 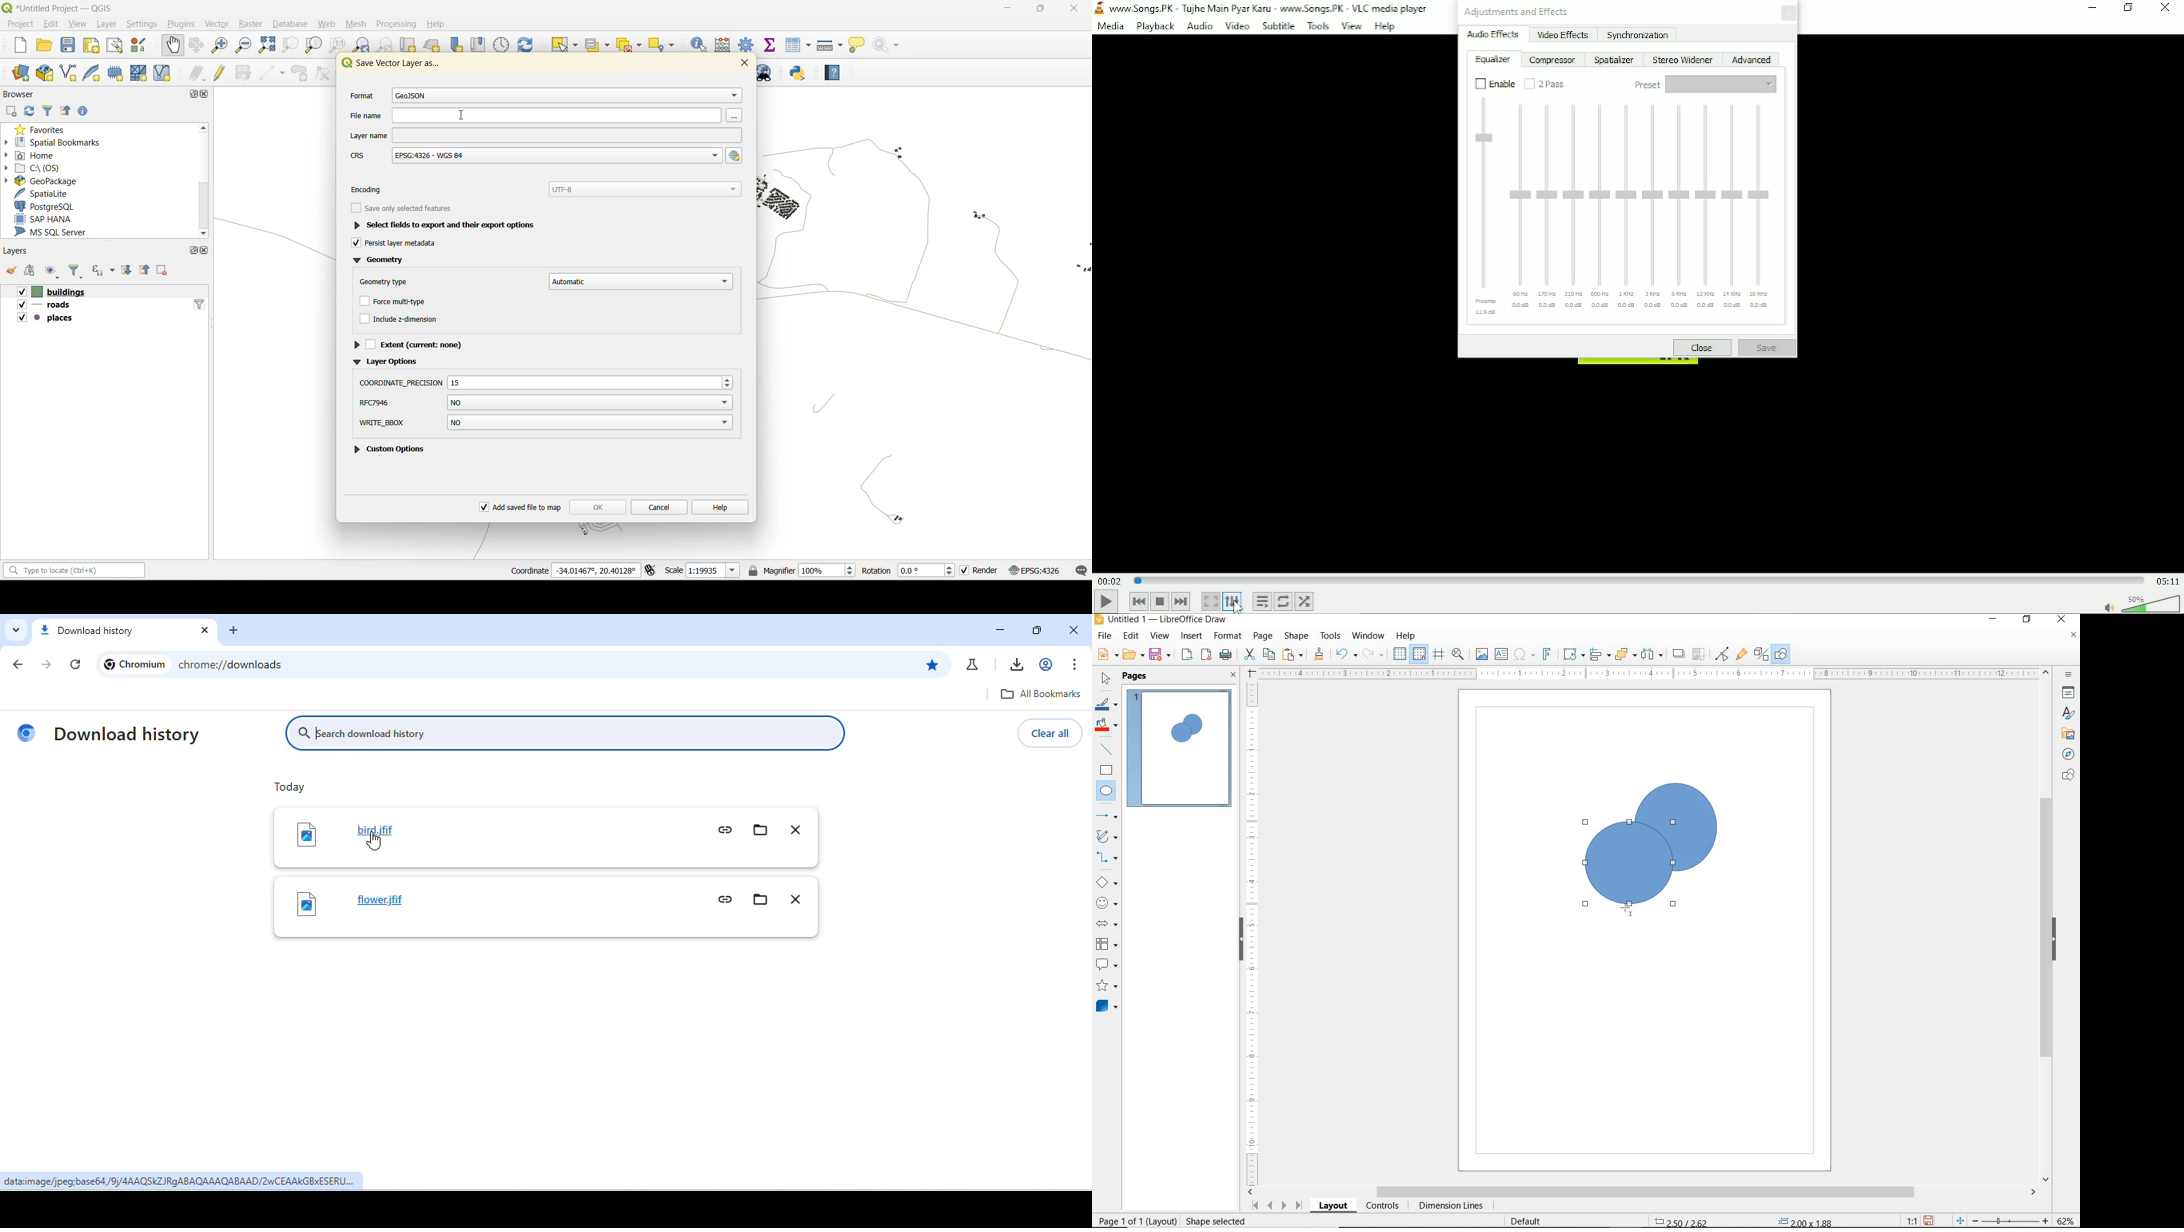 What do you see at coordinates (1263, 636) in the screenshot?
I see `PAGE` at bounding box center [1263, 636].